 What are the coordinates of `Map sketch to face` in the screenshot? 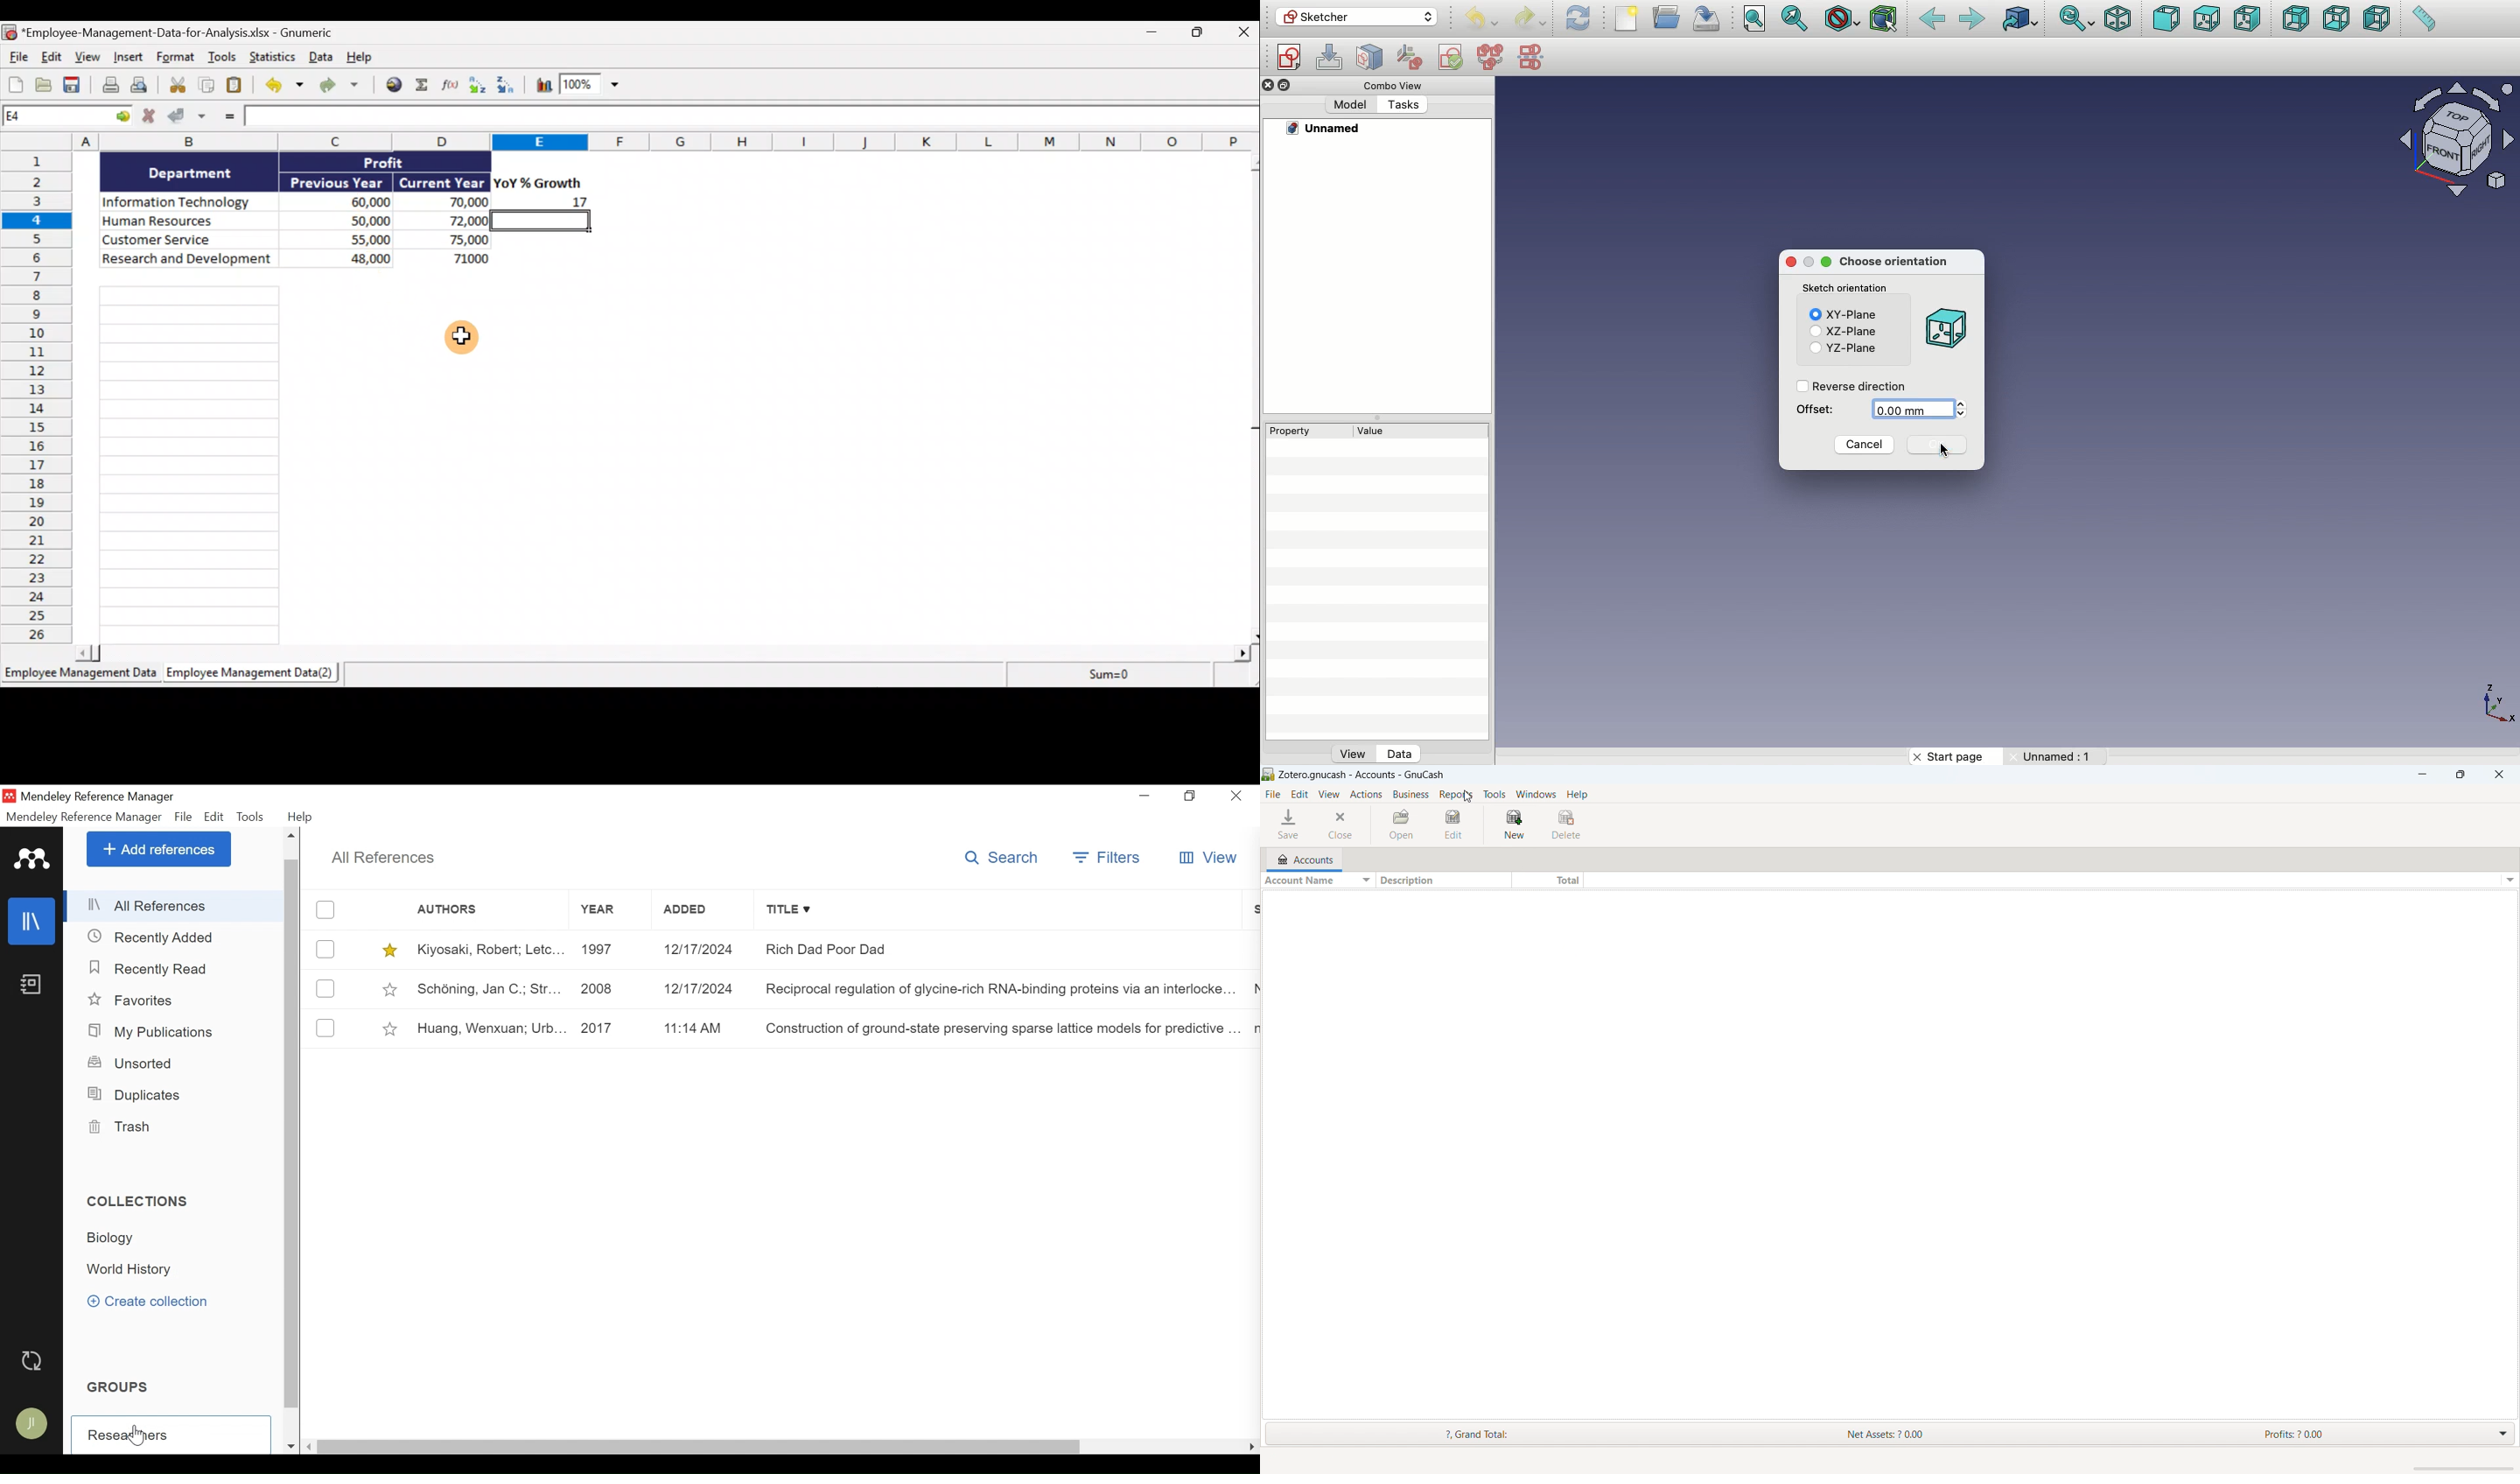 It's located at (1370, 58).